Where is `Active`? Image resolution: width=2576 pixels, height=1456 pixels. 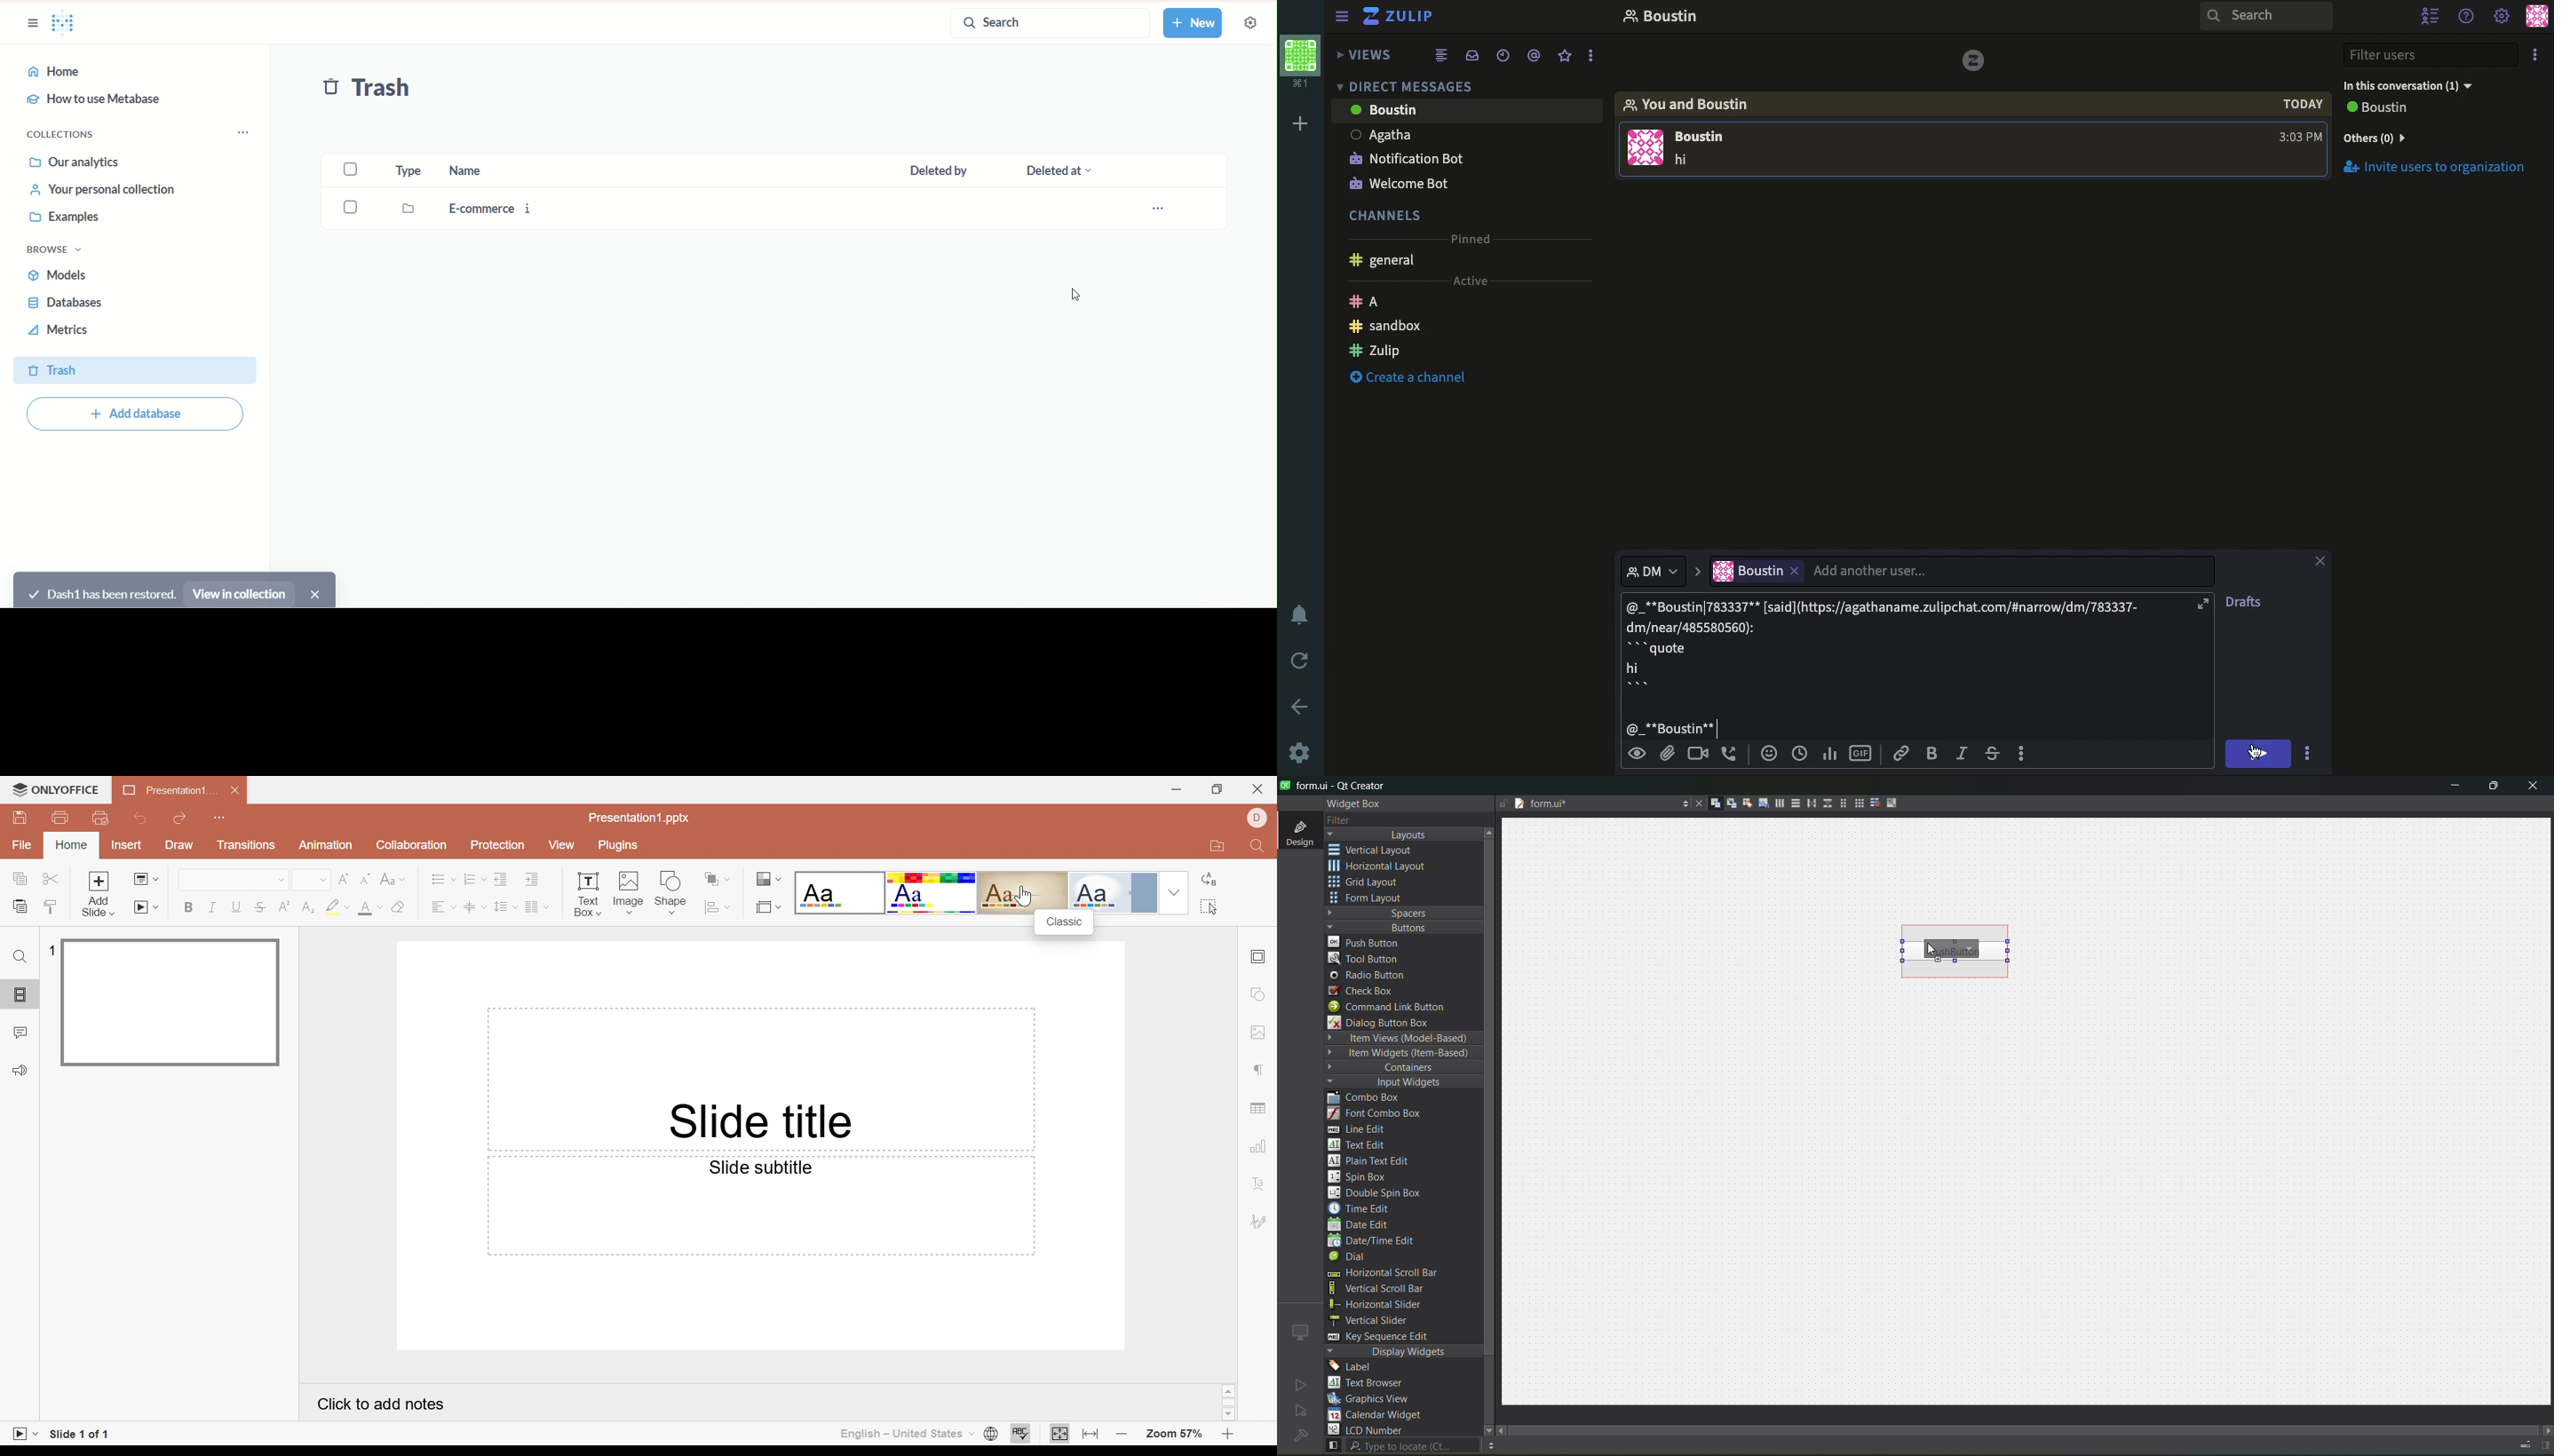 Active is located at coordinates (1477, 281).